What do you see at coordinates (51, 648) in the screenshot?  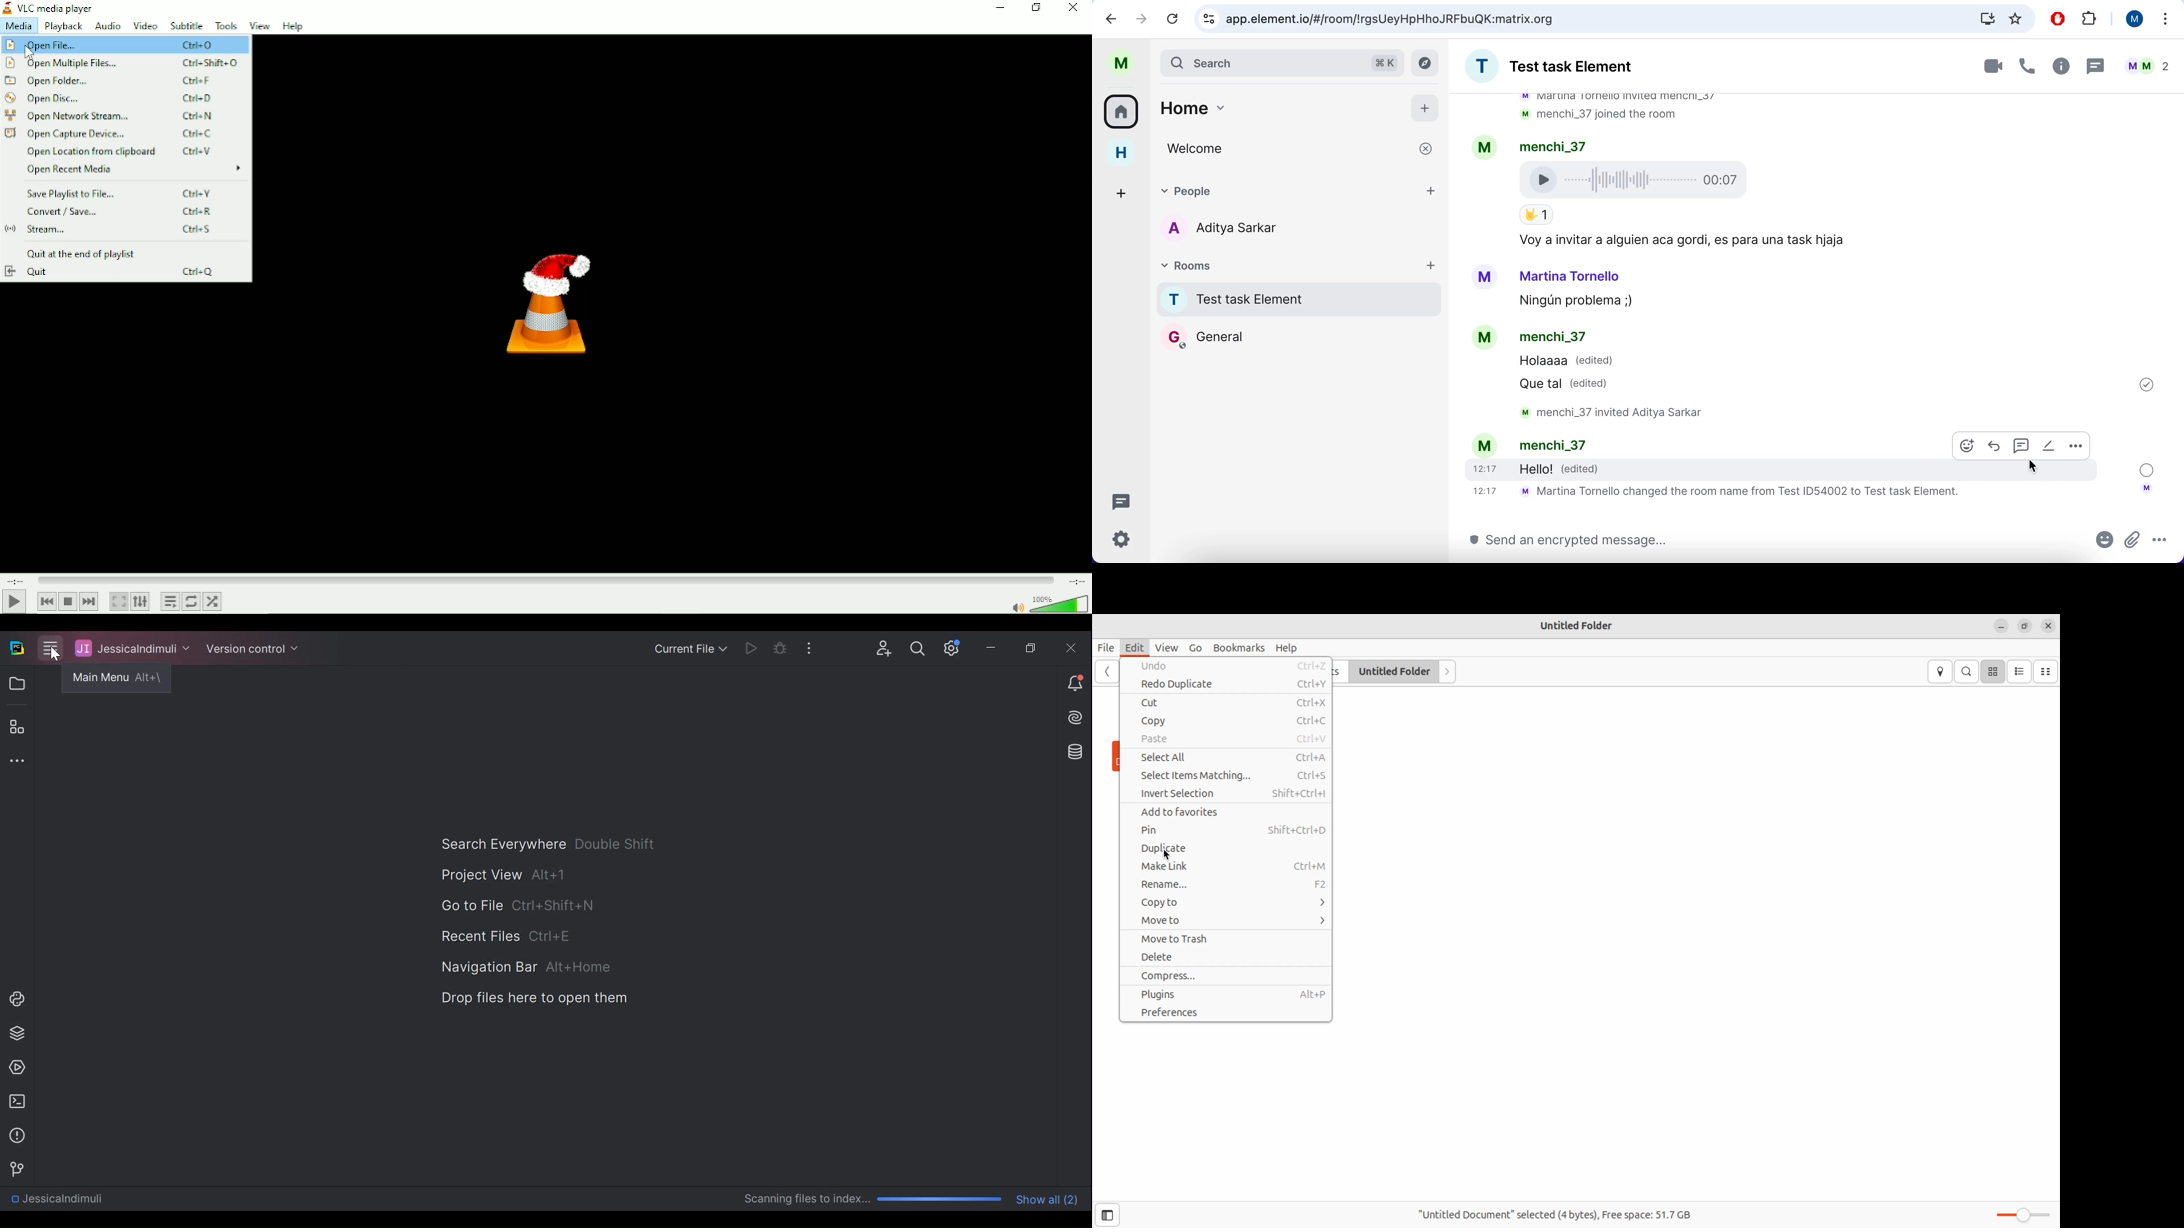 I see `Main Menu` at bounding box center [51, 648].